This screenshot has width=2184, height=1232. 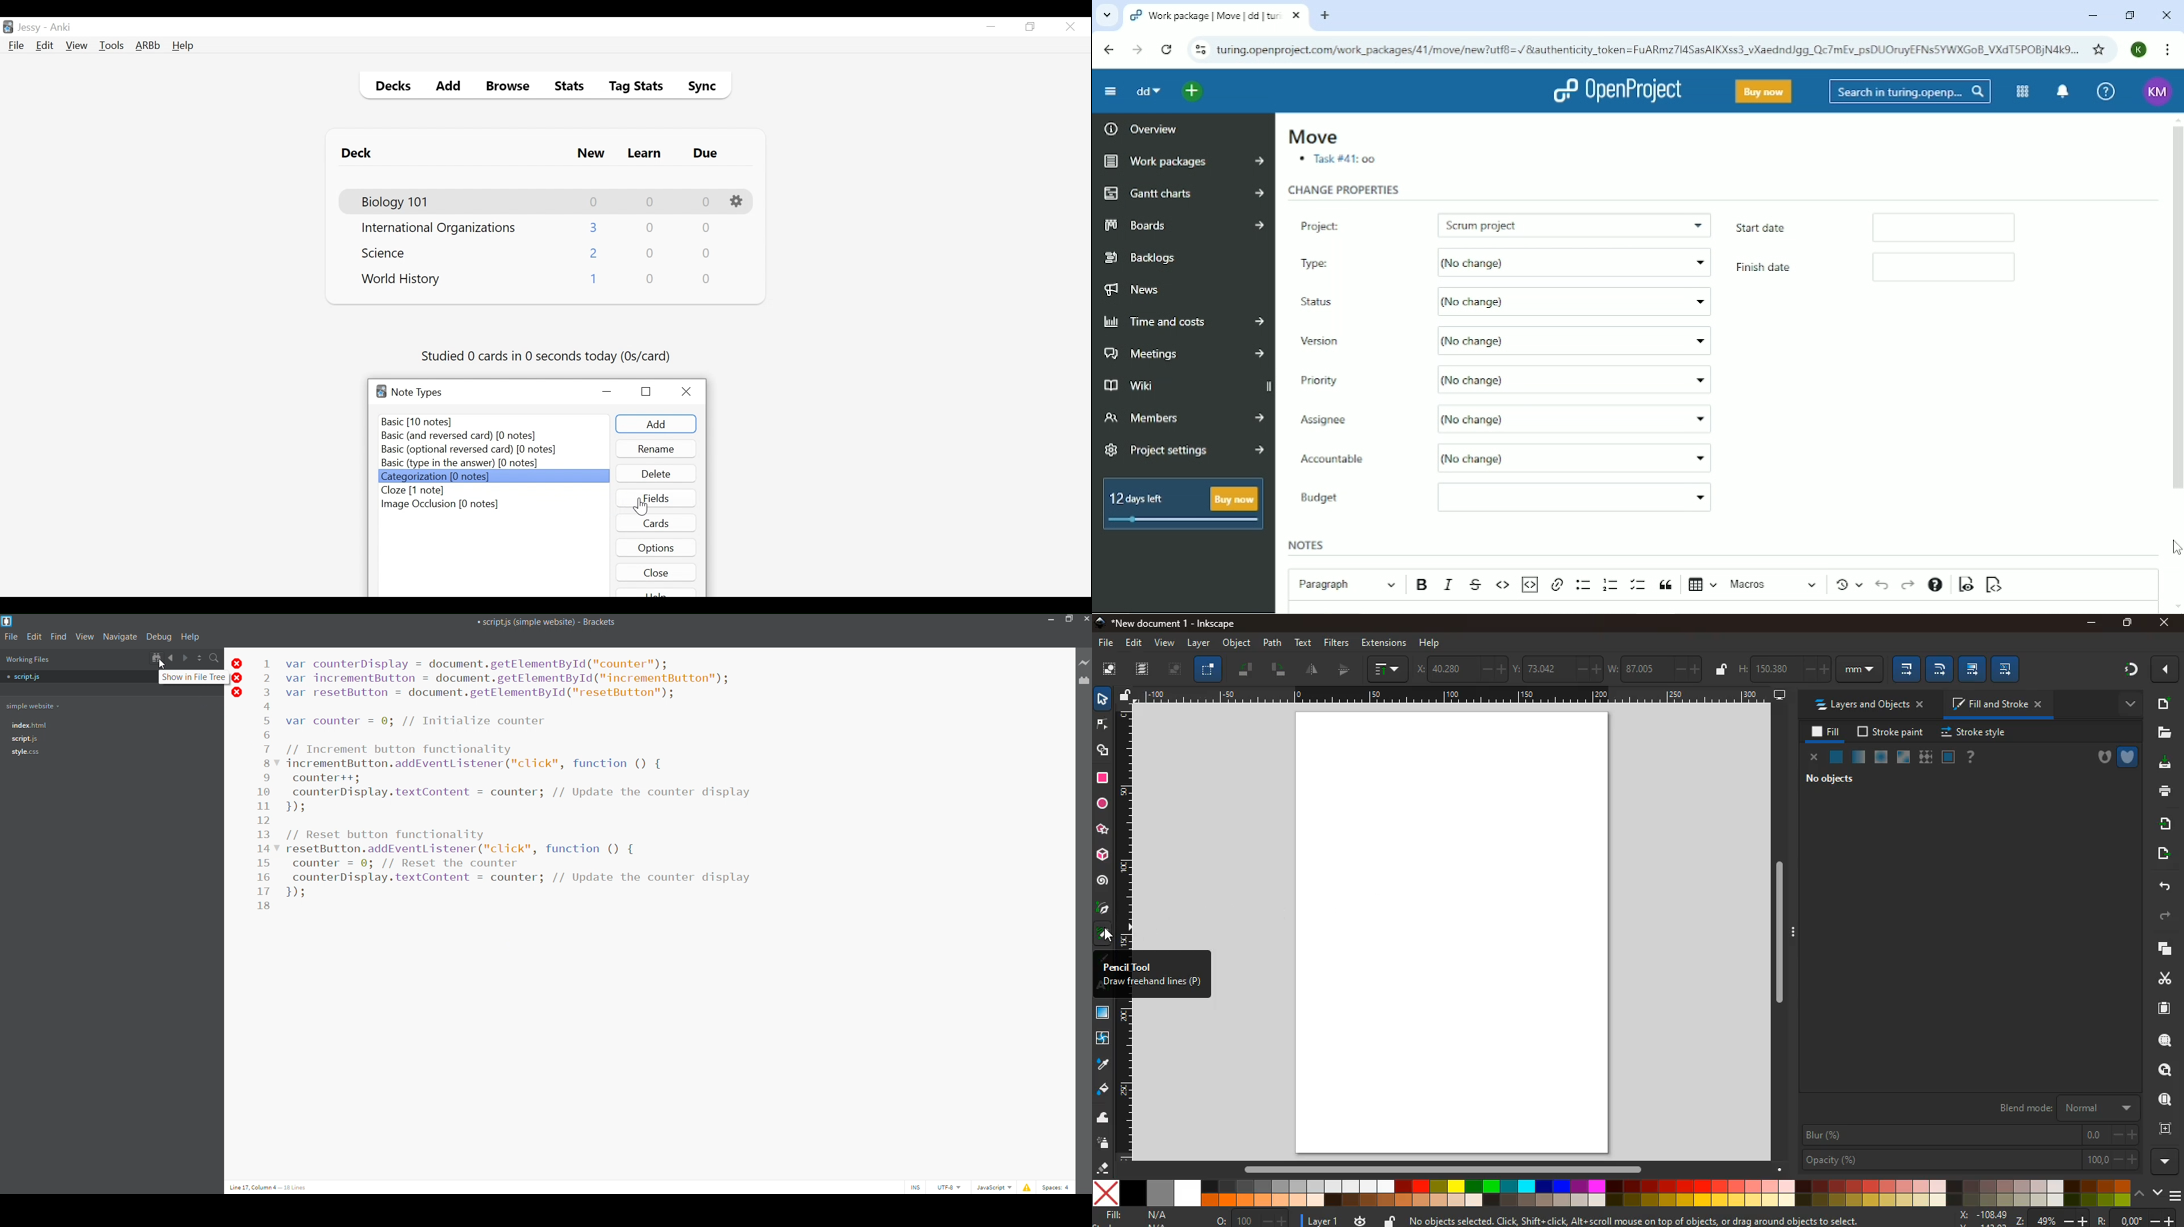 I want to click on Collapse project menu, so click(x=1110, y=91).